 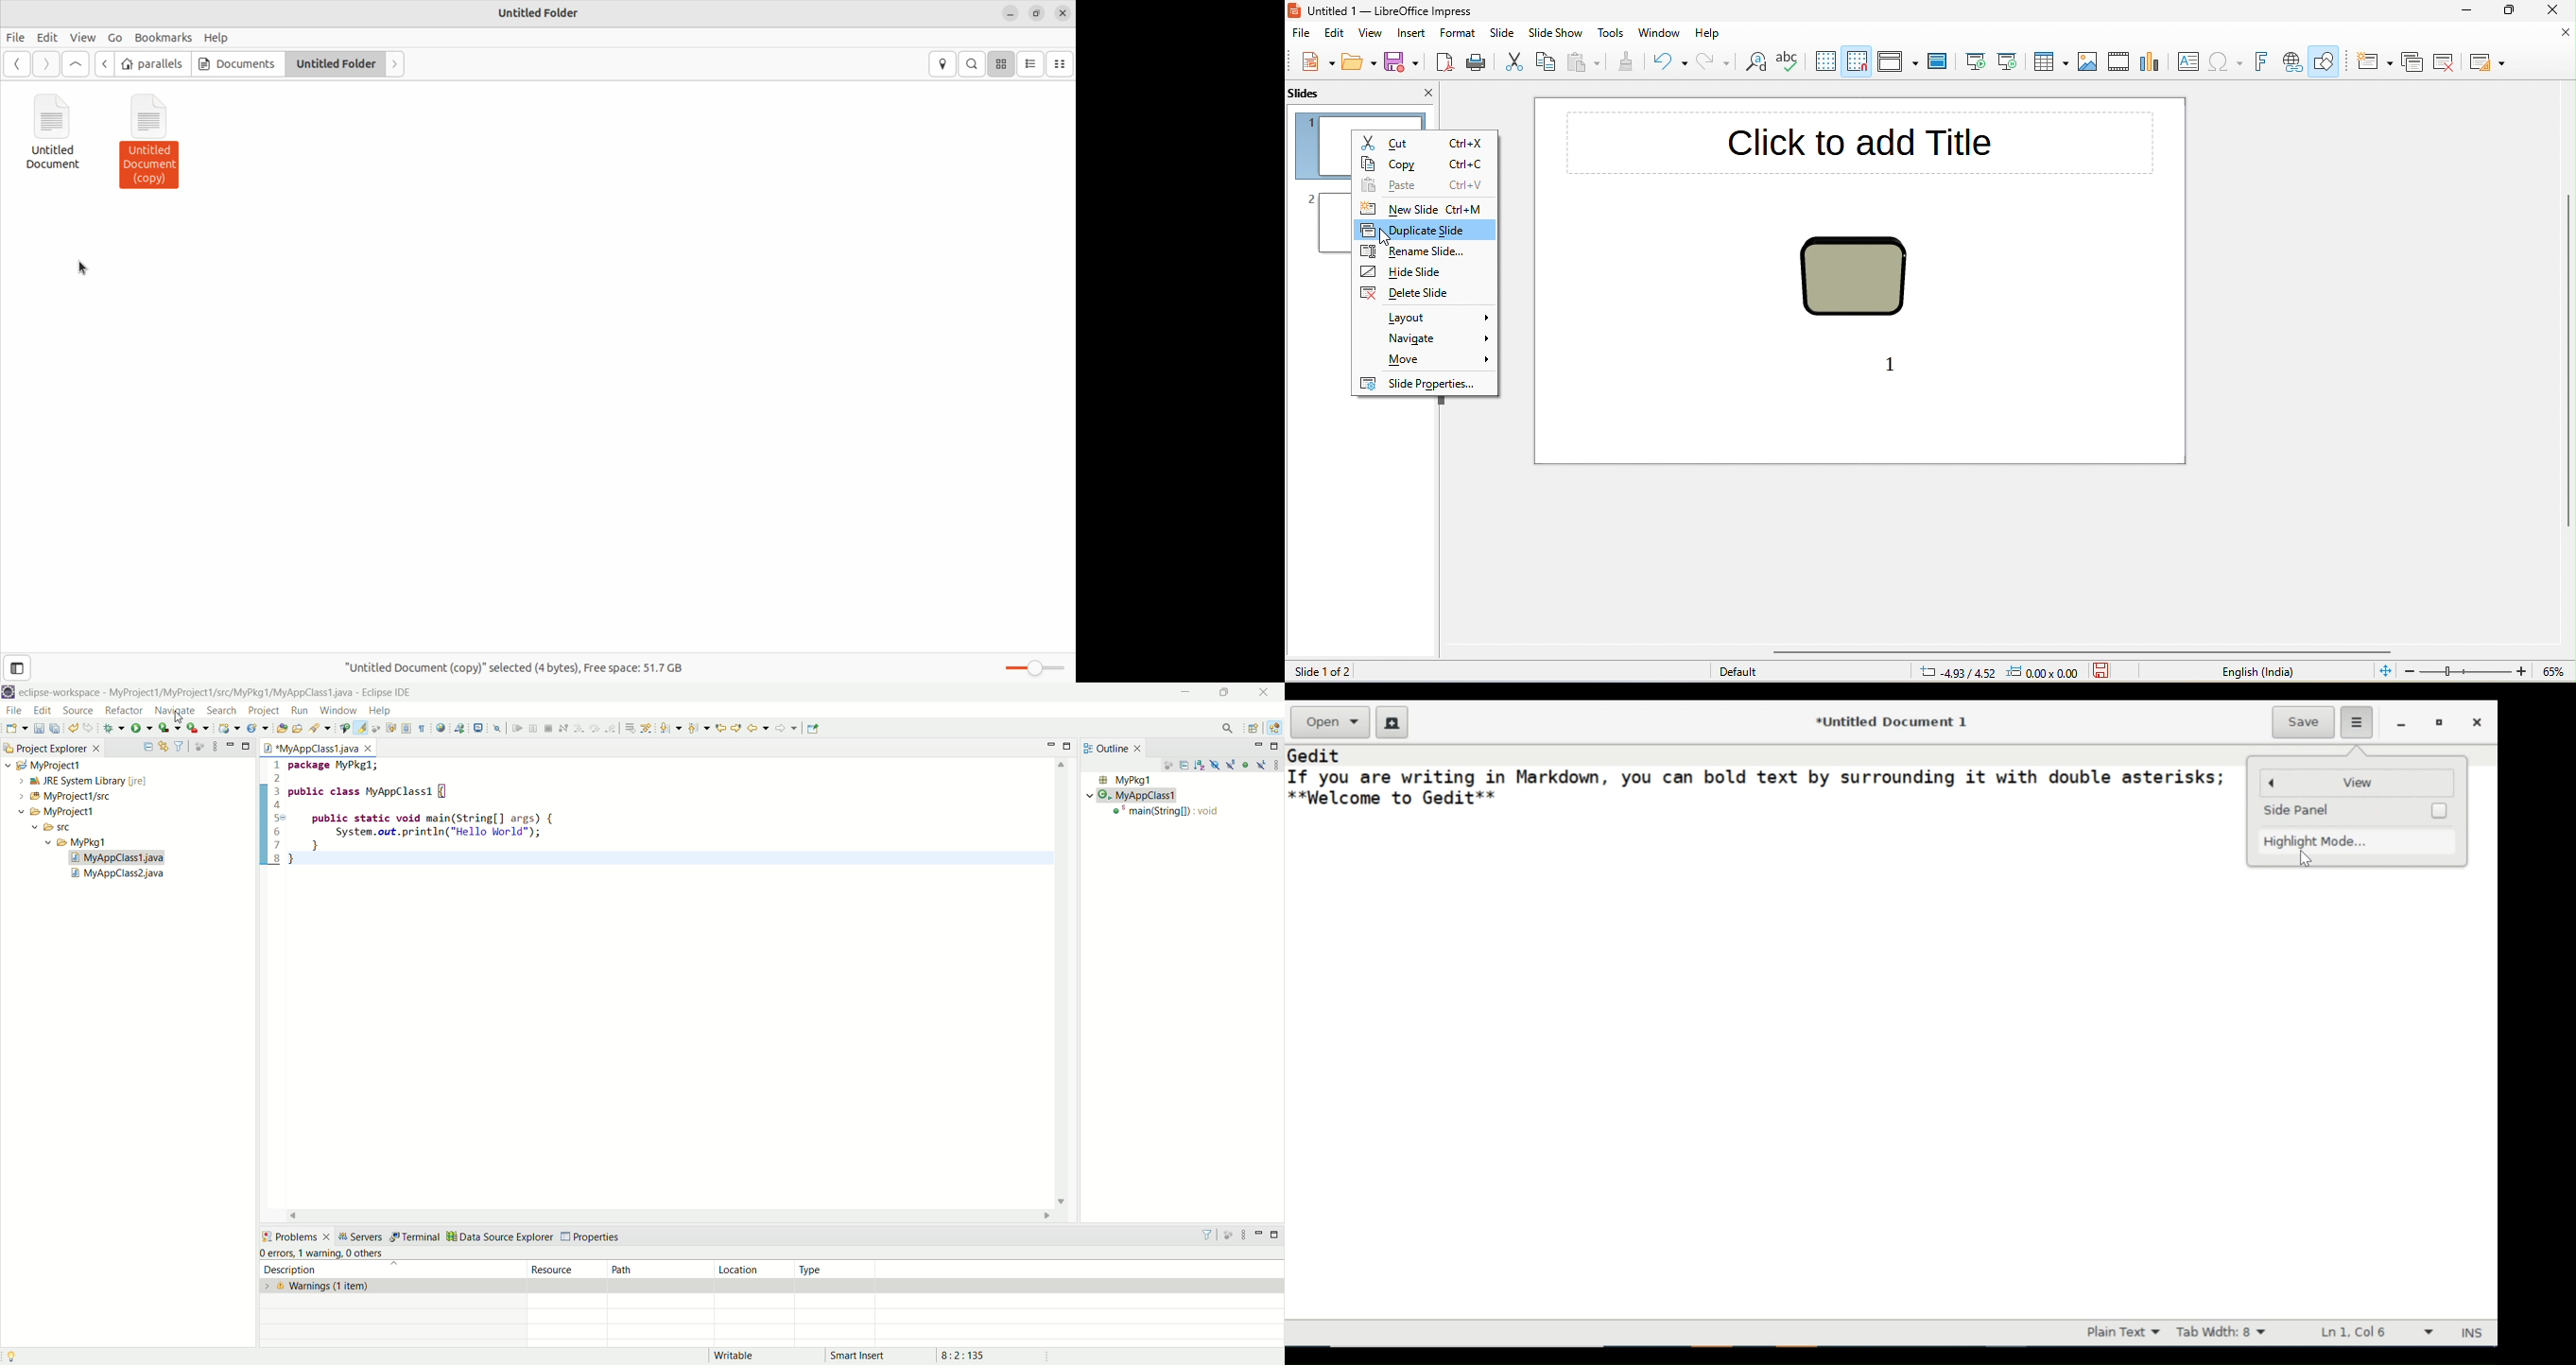 I want to click on description, so click(x=384, y=1269).